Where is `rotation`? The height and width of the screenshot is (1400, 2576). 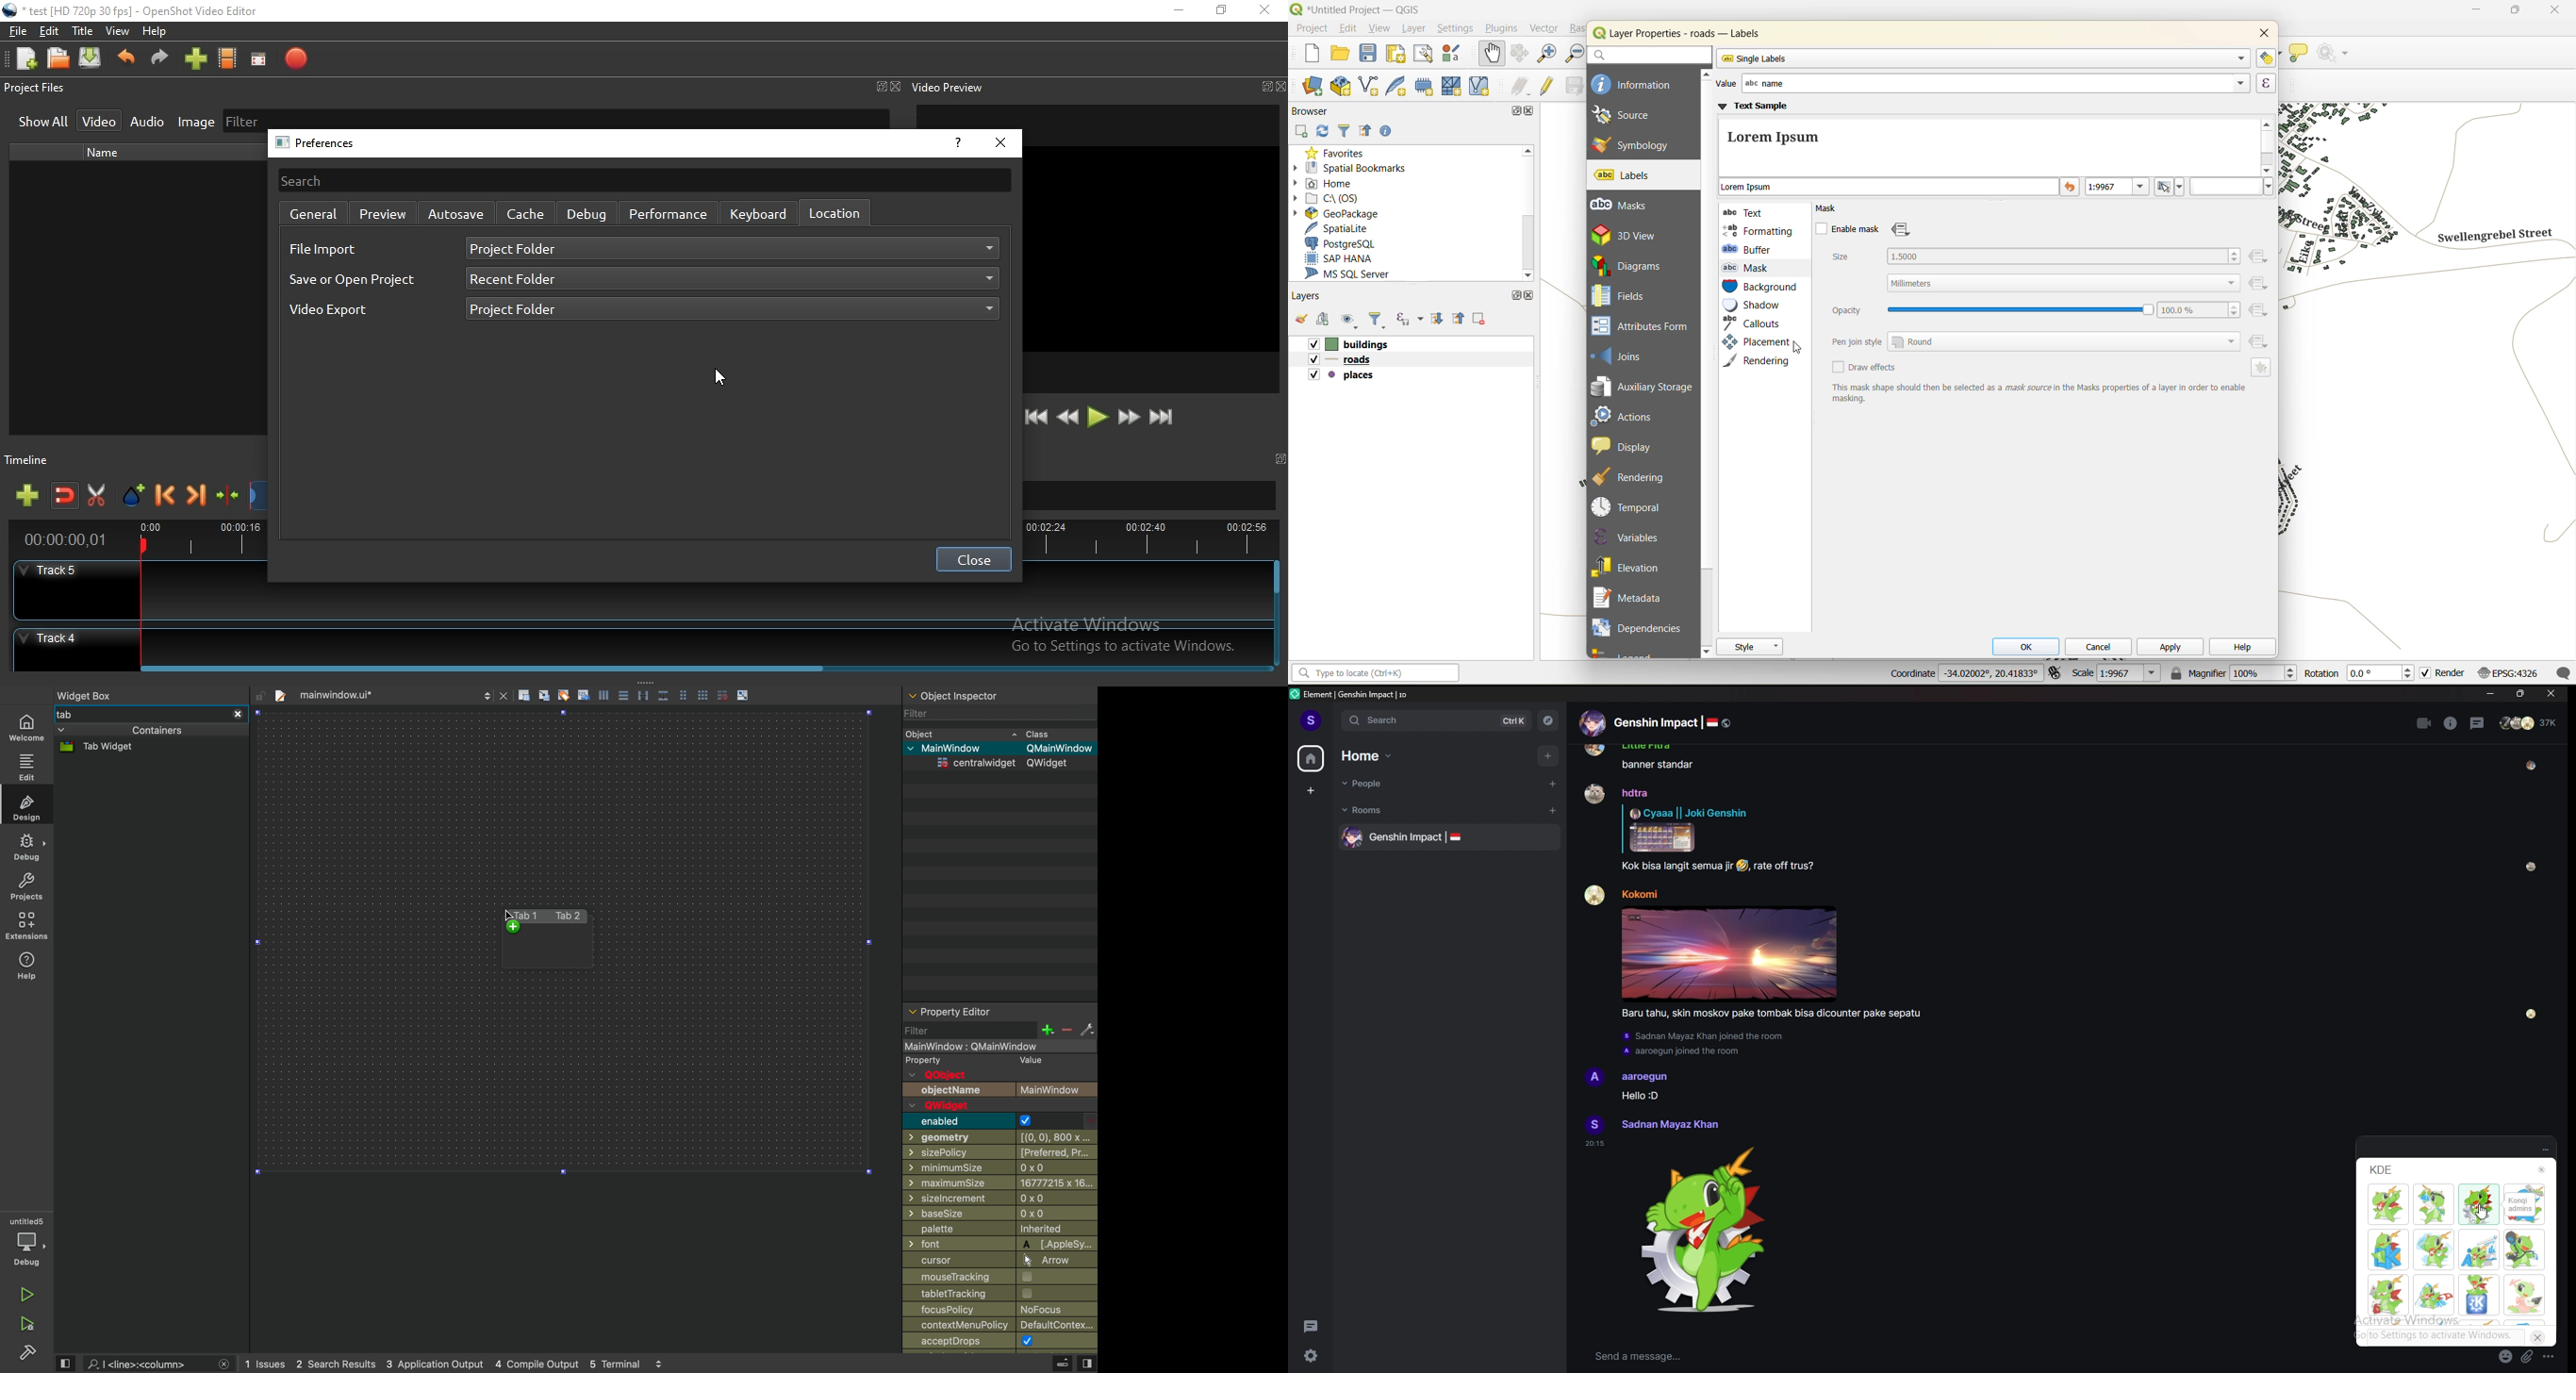 rotation is located at coordinates (2357, 672).